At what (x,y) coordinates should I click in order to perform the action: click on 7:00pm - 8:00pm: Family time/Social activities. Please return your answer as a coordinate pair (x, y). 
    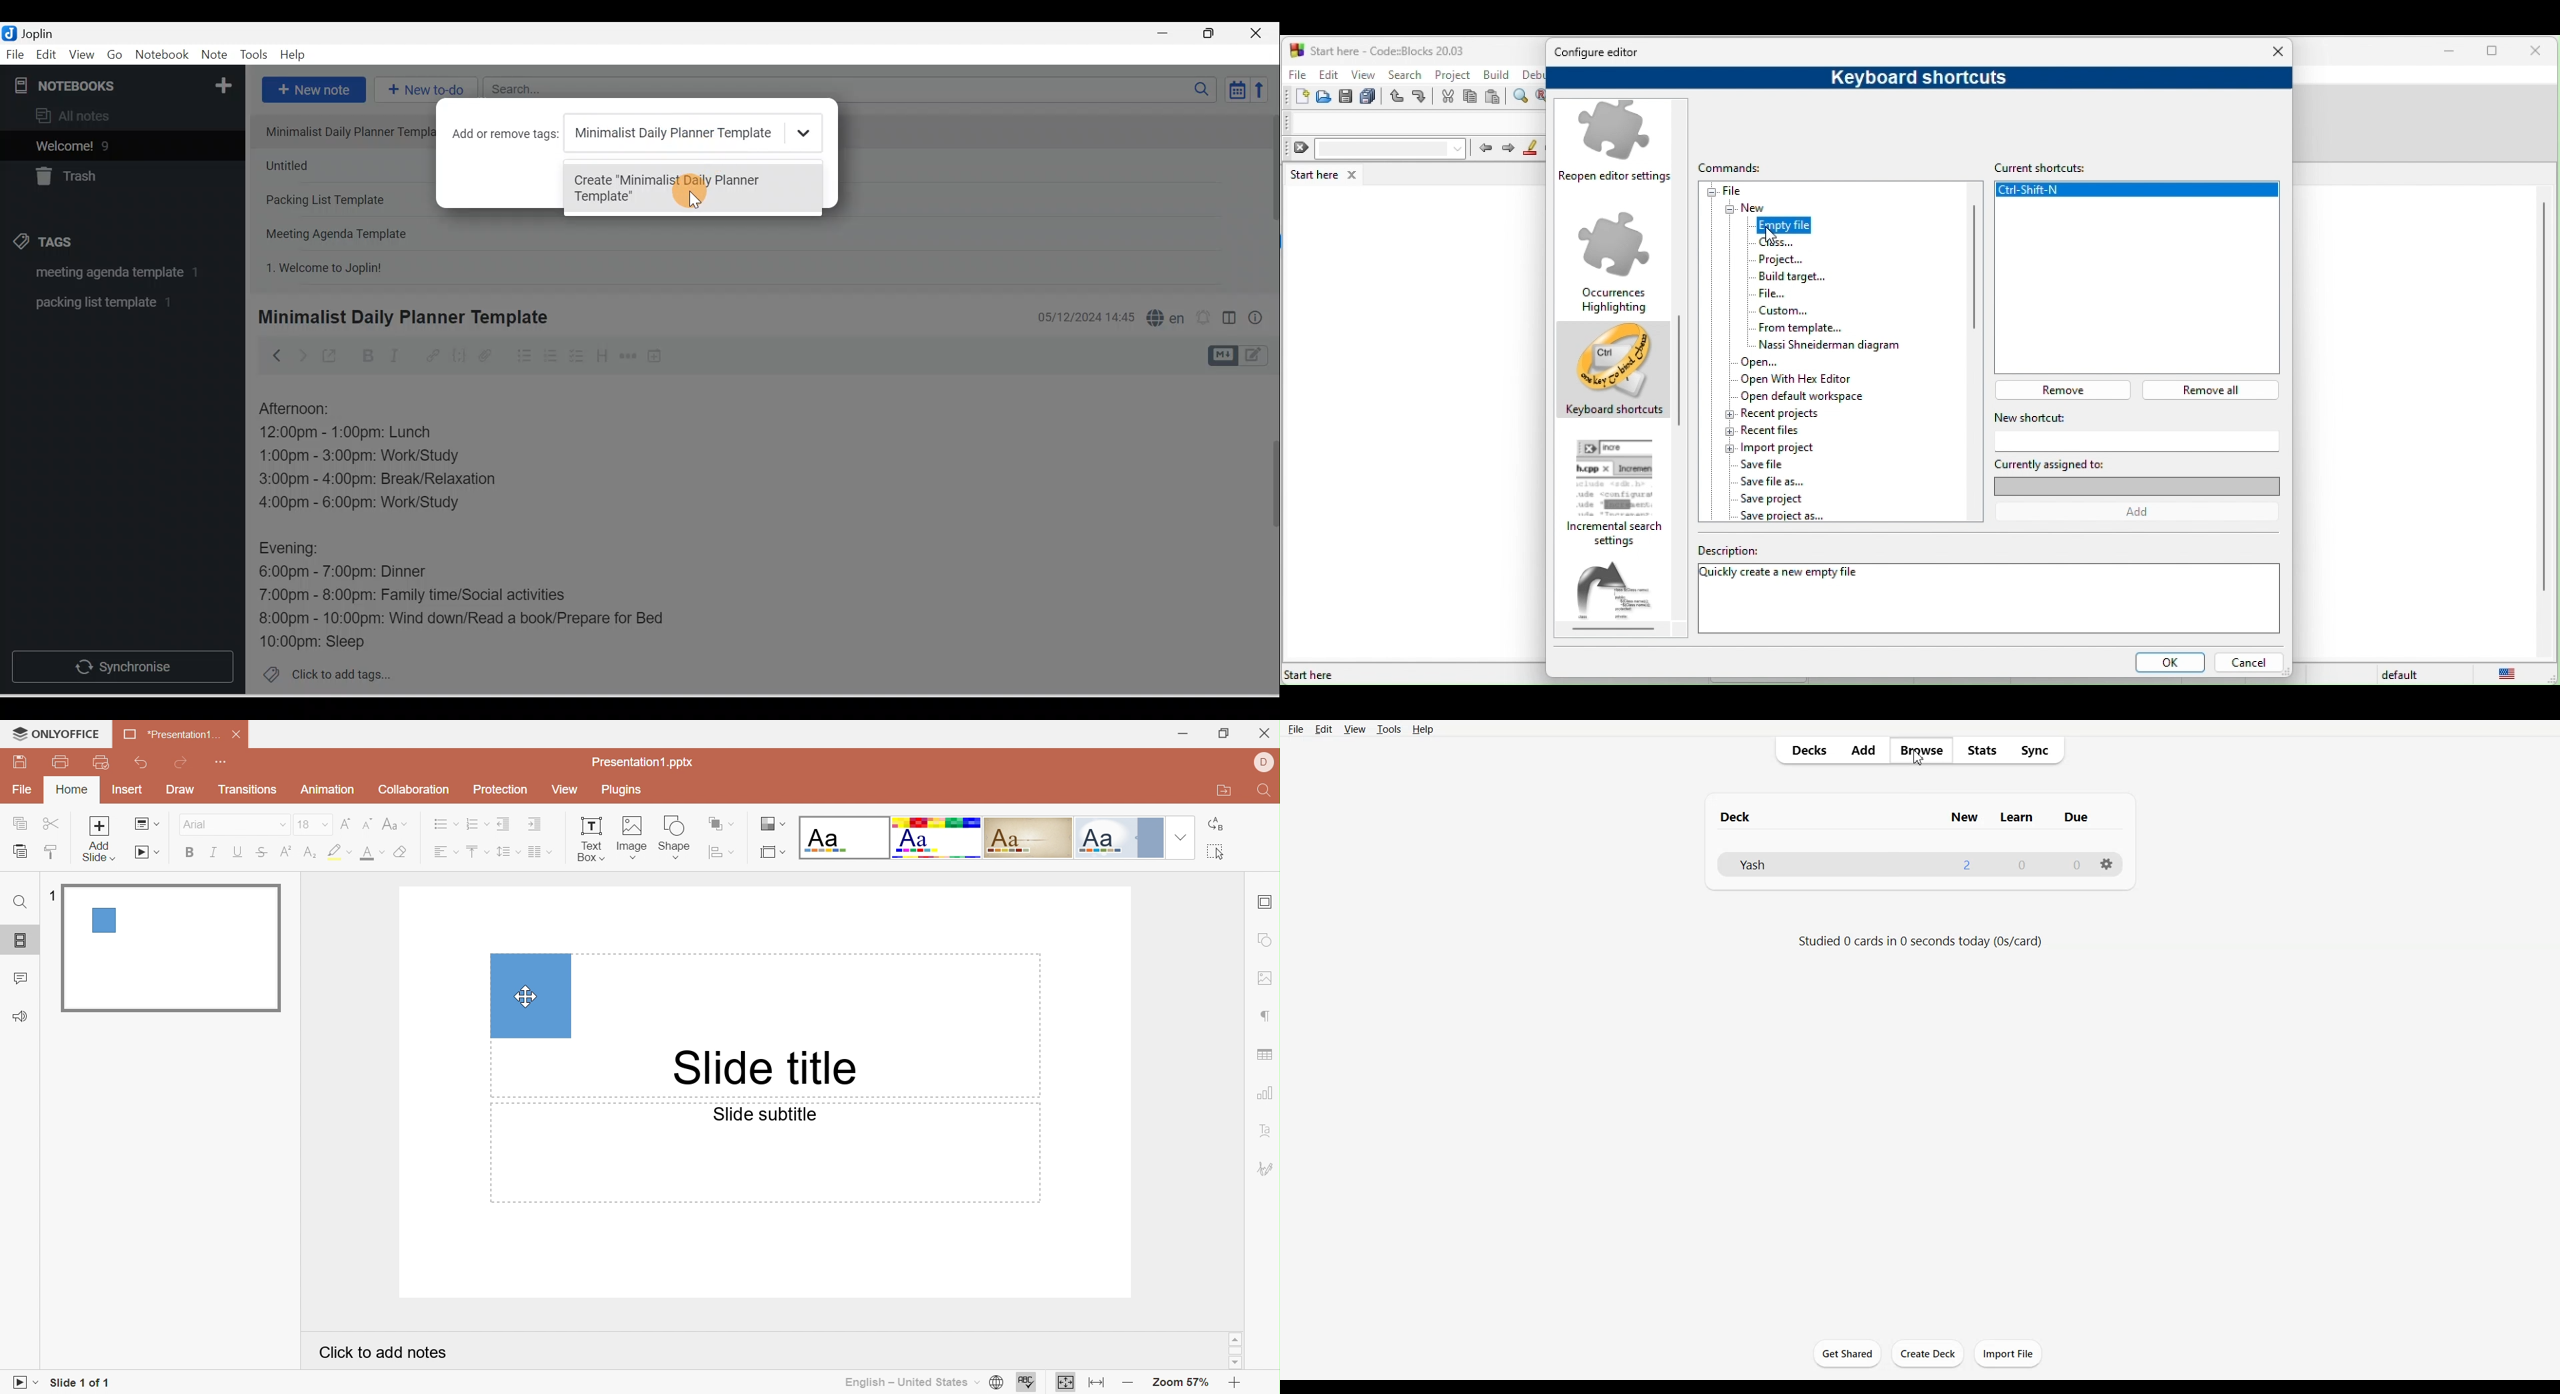
    Looking at the image, I should click on (422, 597).